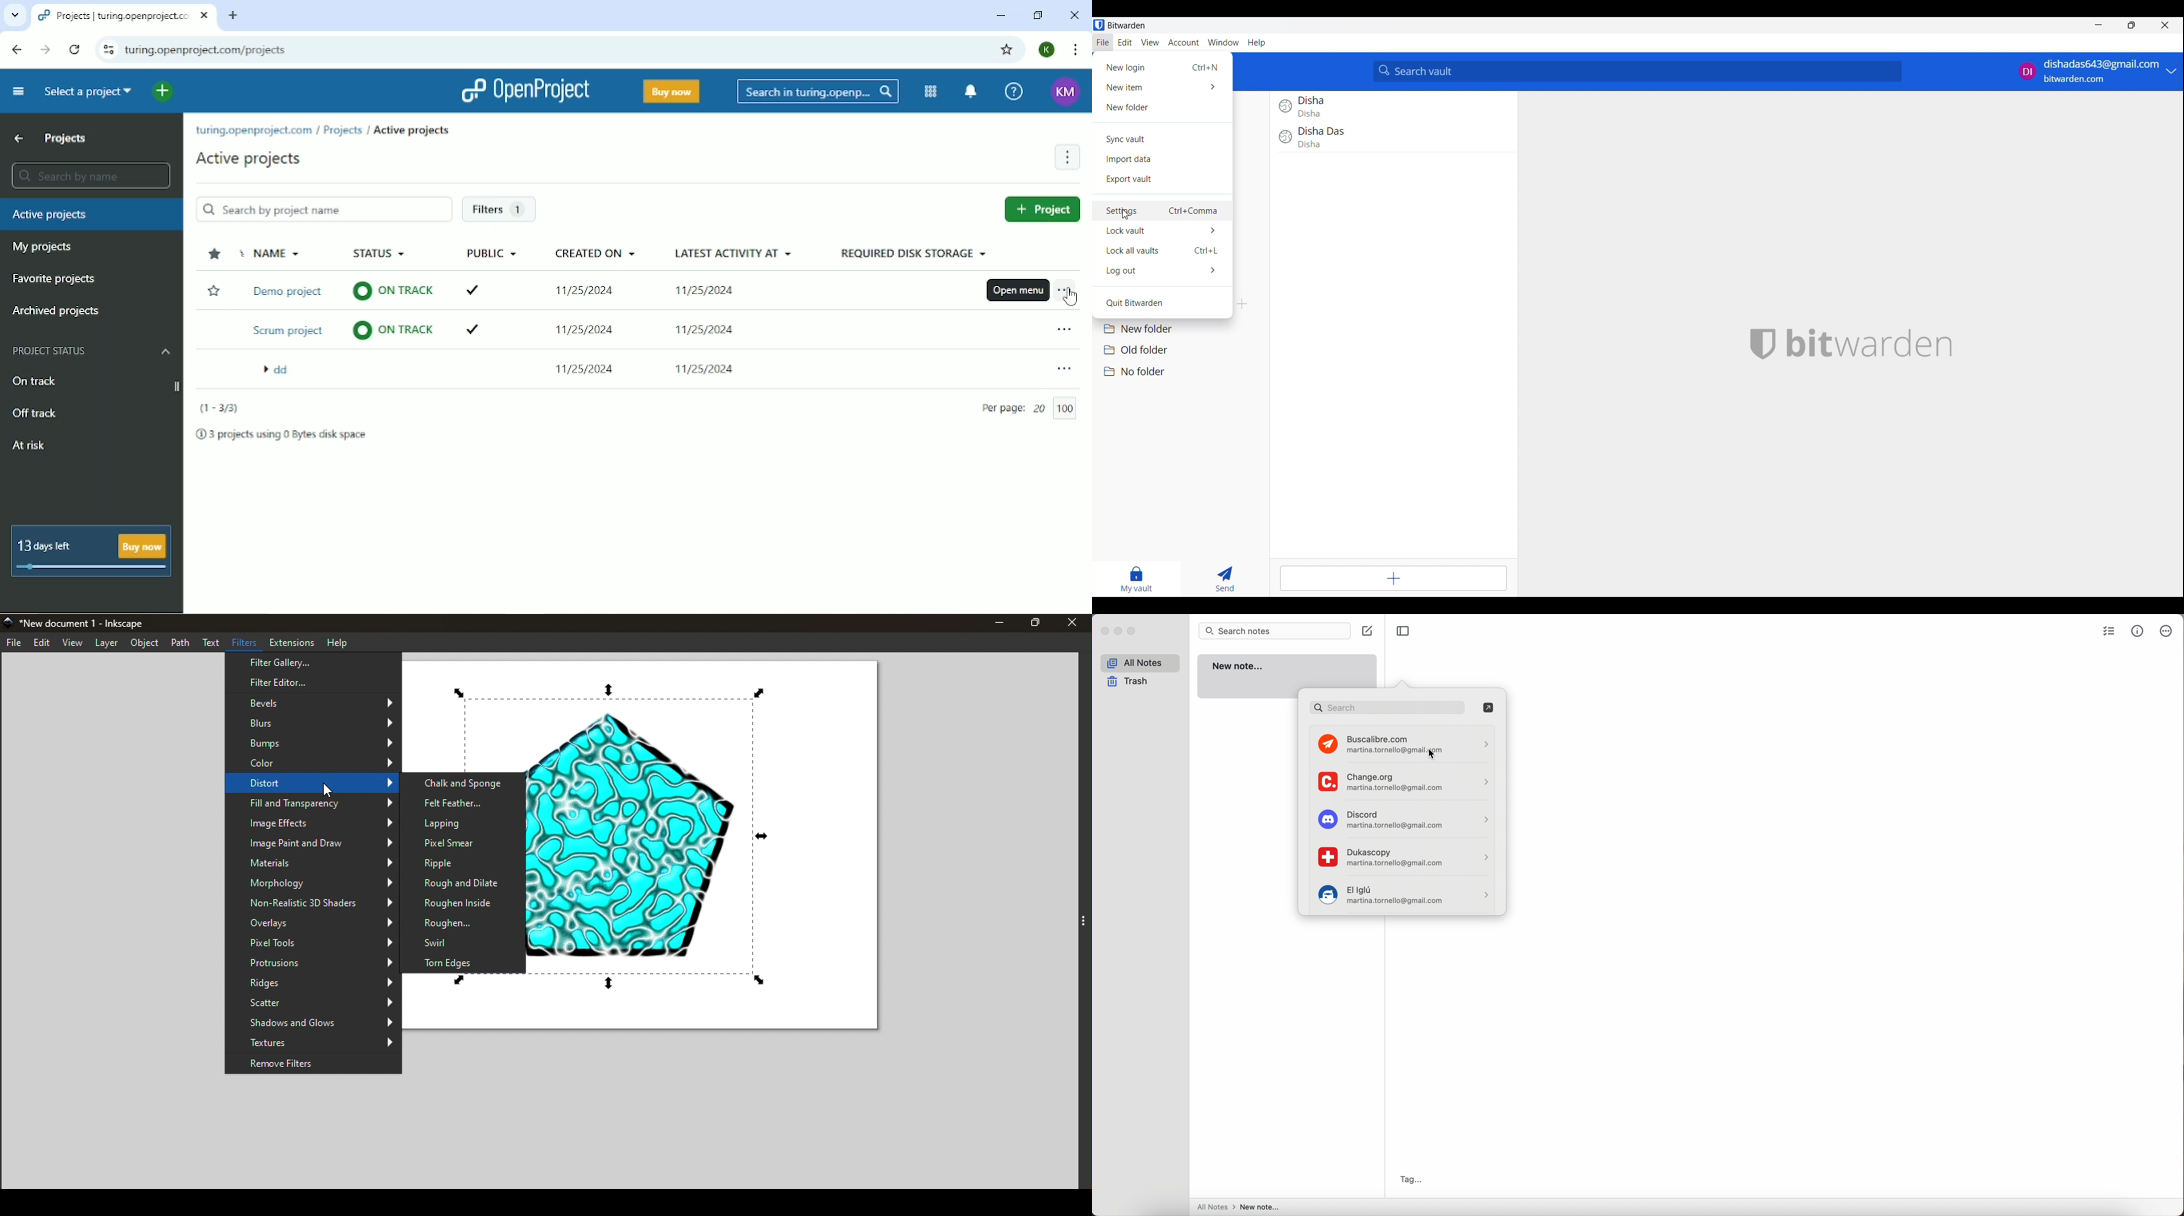  Describe the element at coordinates (89, 176) in the screenshot. I see `Search by name` at that location.